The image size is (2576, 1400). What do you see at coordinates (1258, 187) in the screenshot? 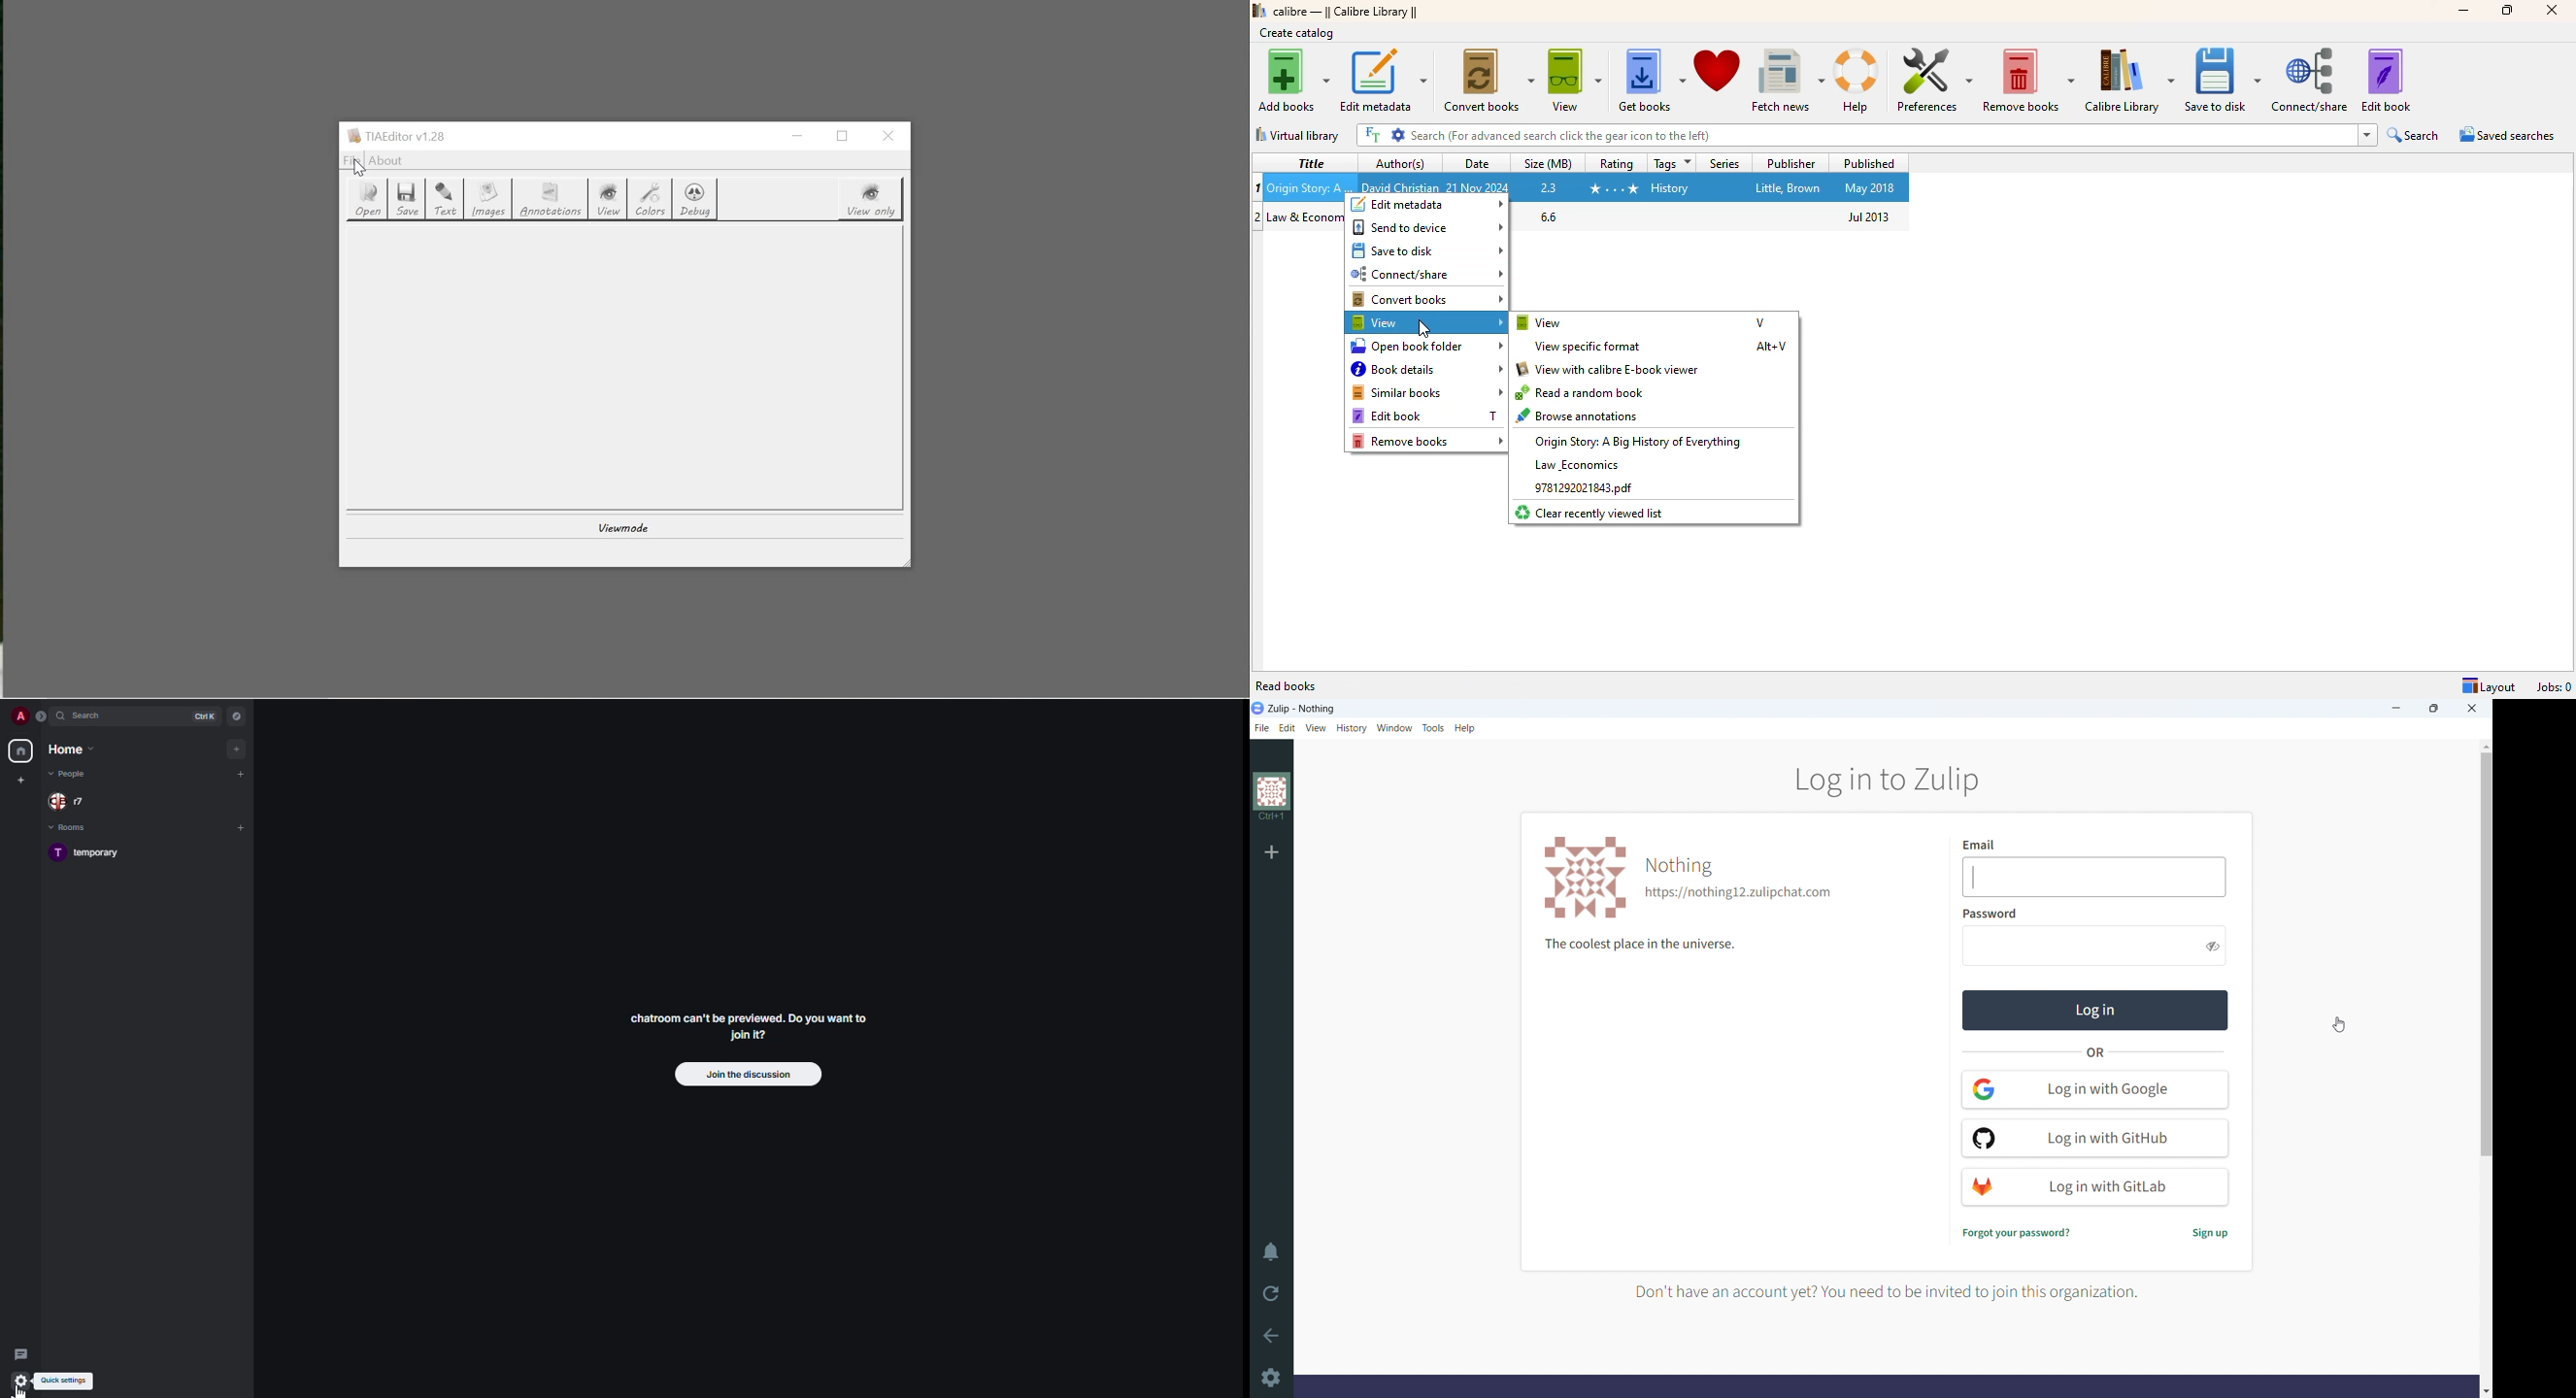
I see `1` at bounding box center [1258, 187].